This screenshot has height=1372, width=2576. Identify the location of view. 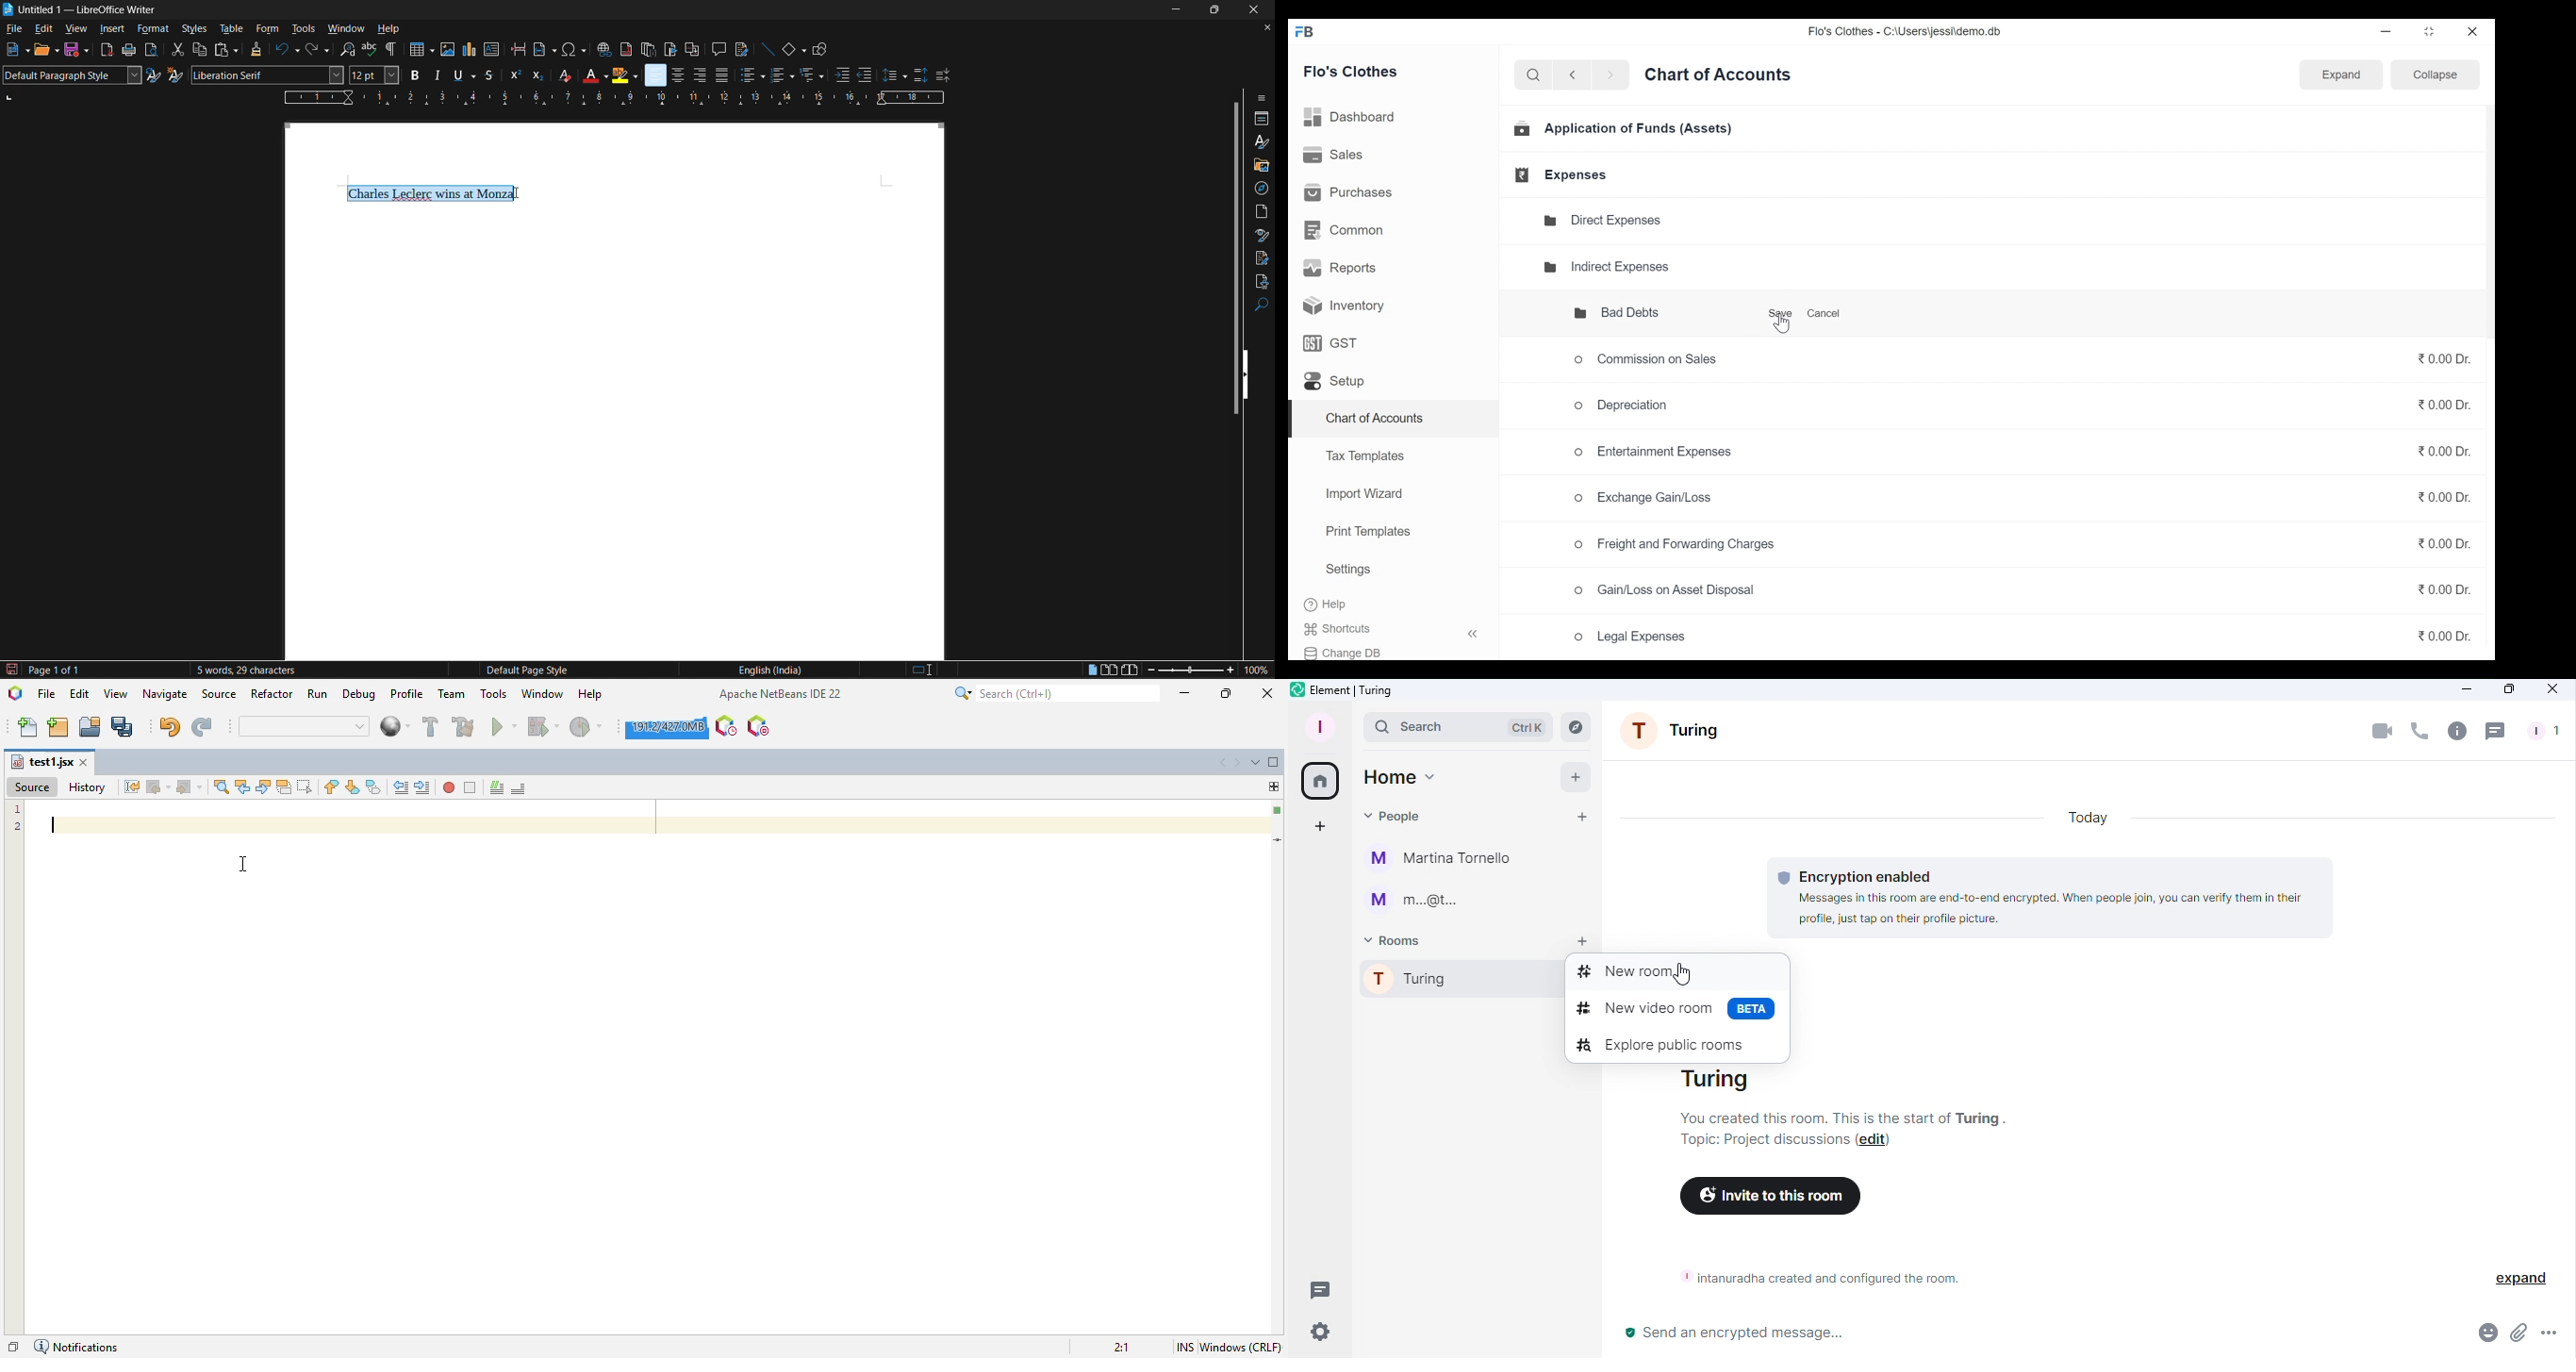
(74, 31).